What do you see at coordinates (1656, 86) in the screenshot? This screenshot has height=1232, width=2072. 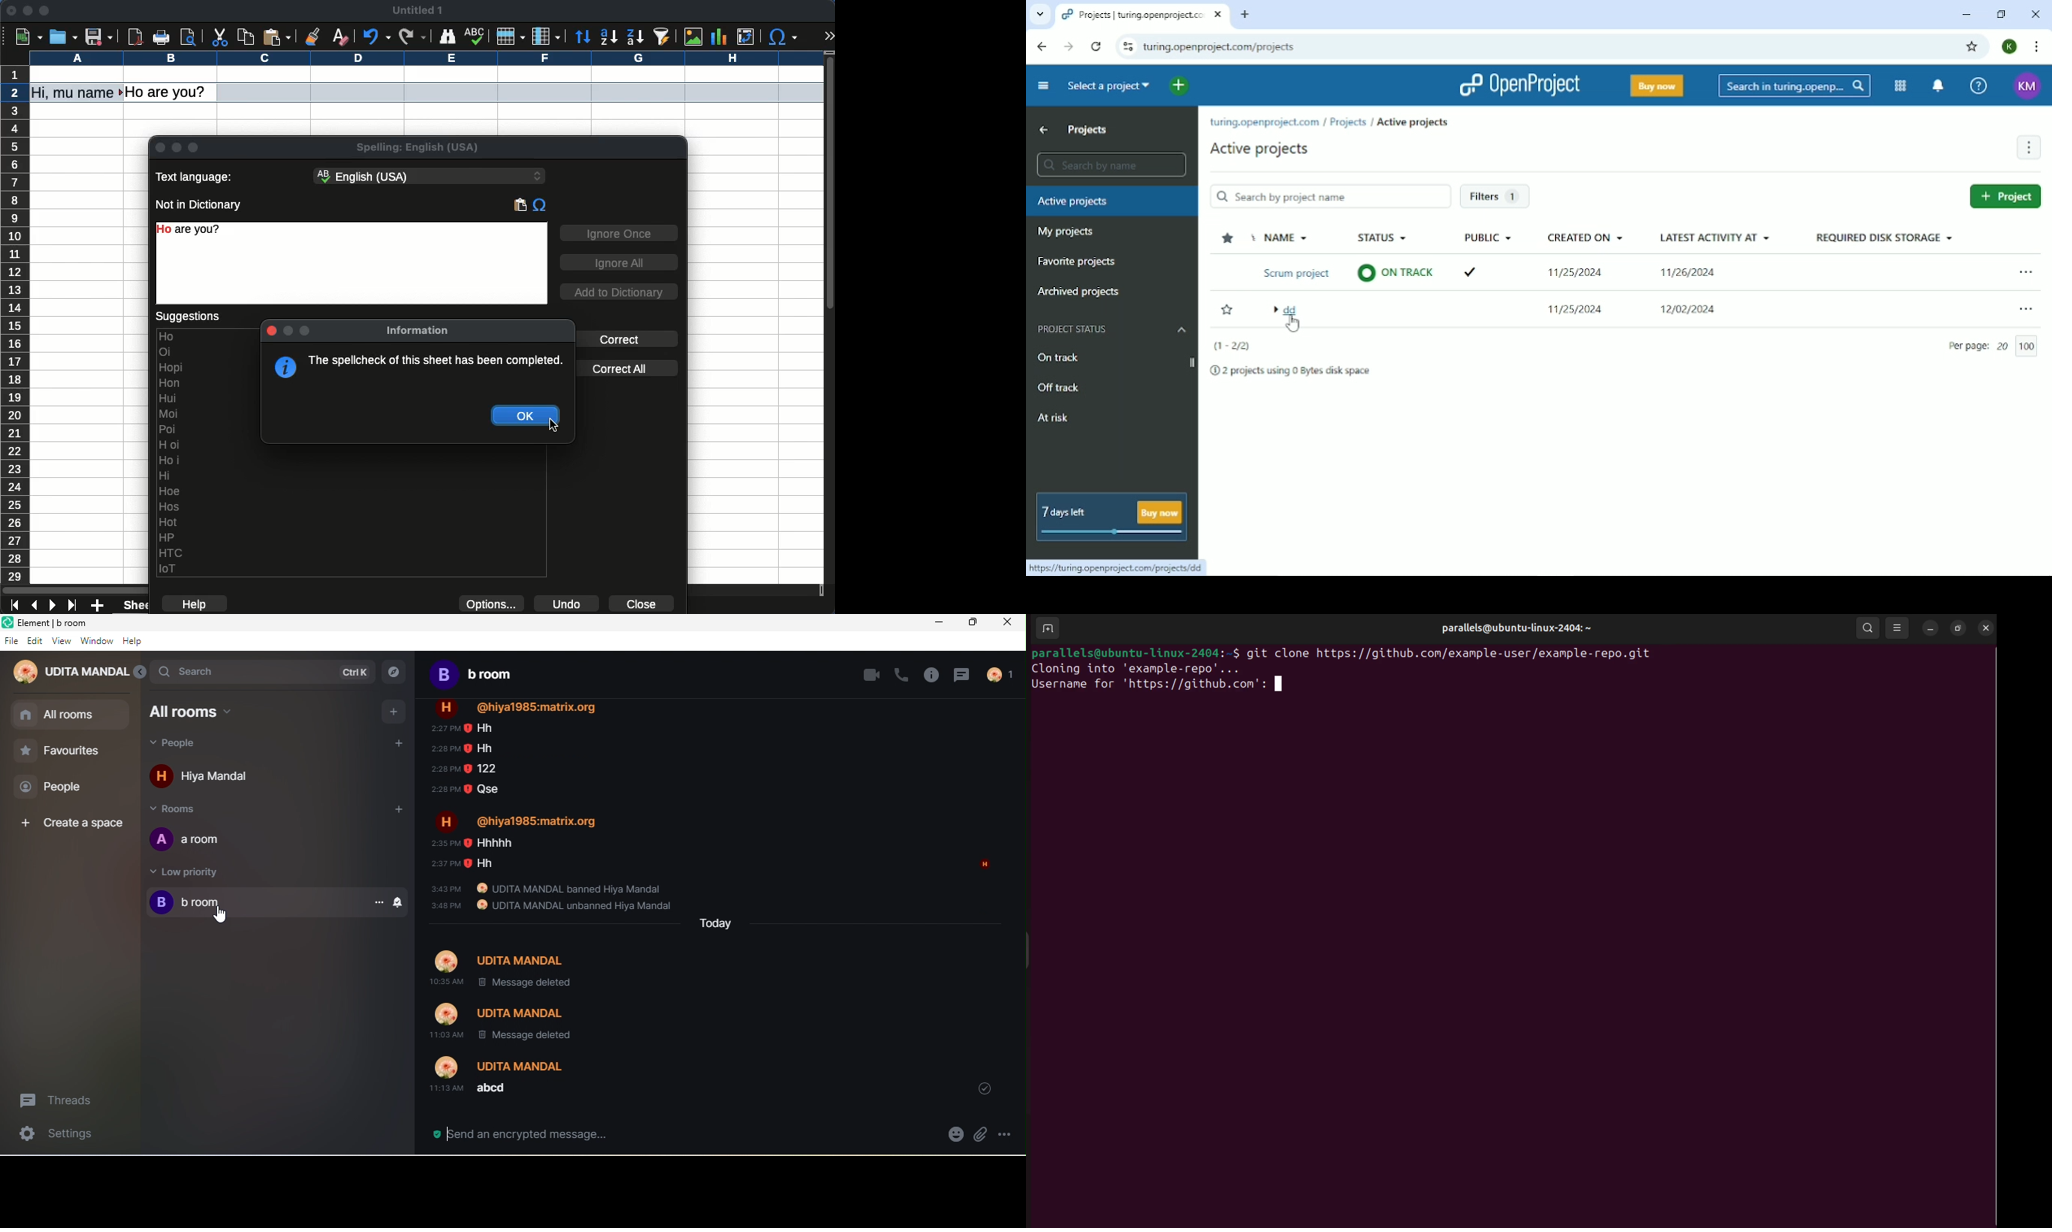 I see `Buy now` at bounding box center [1656, 86].